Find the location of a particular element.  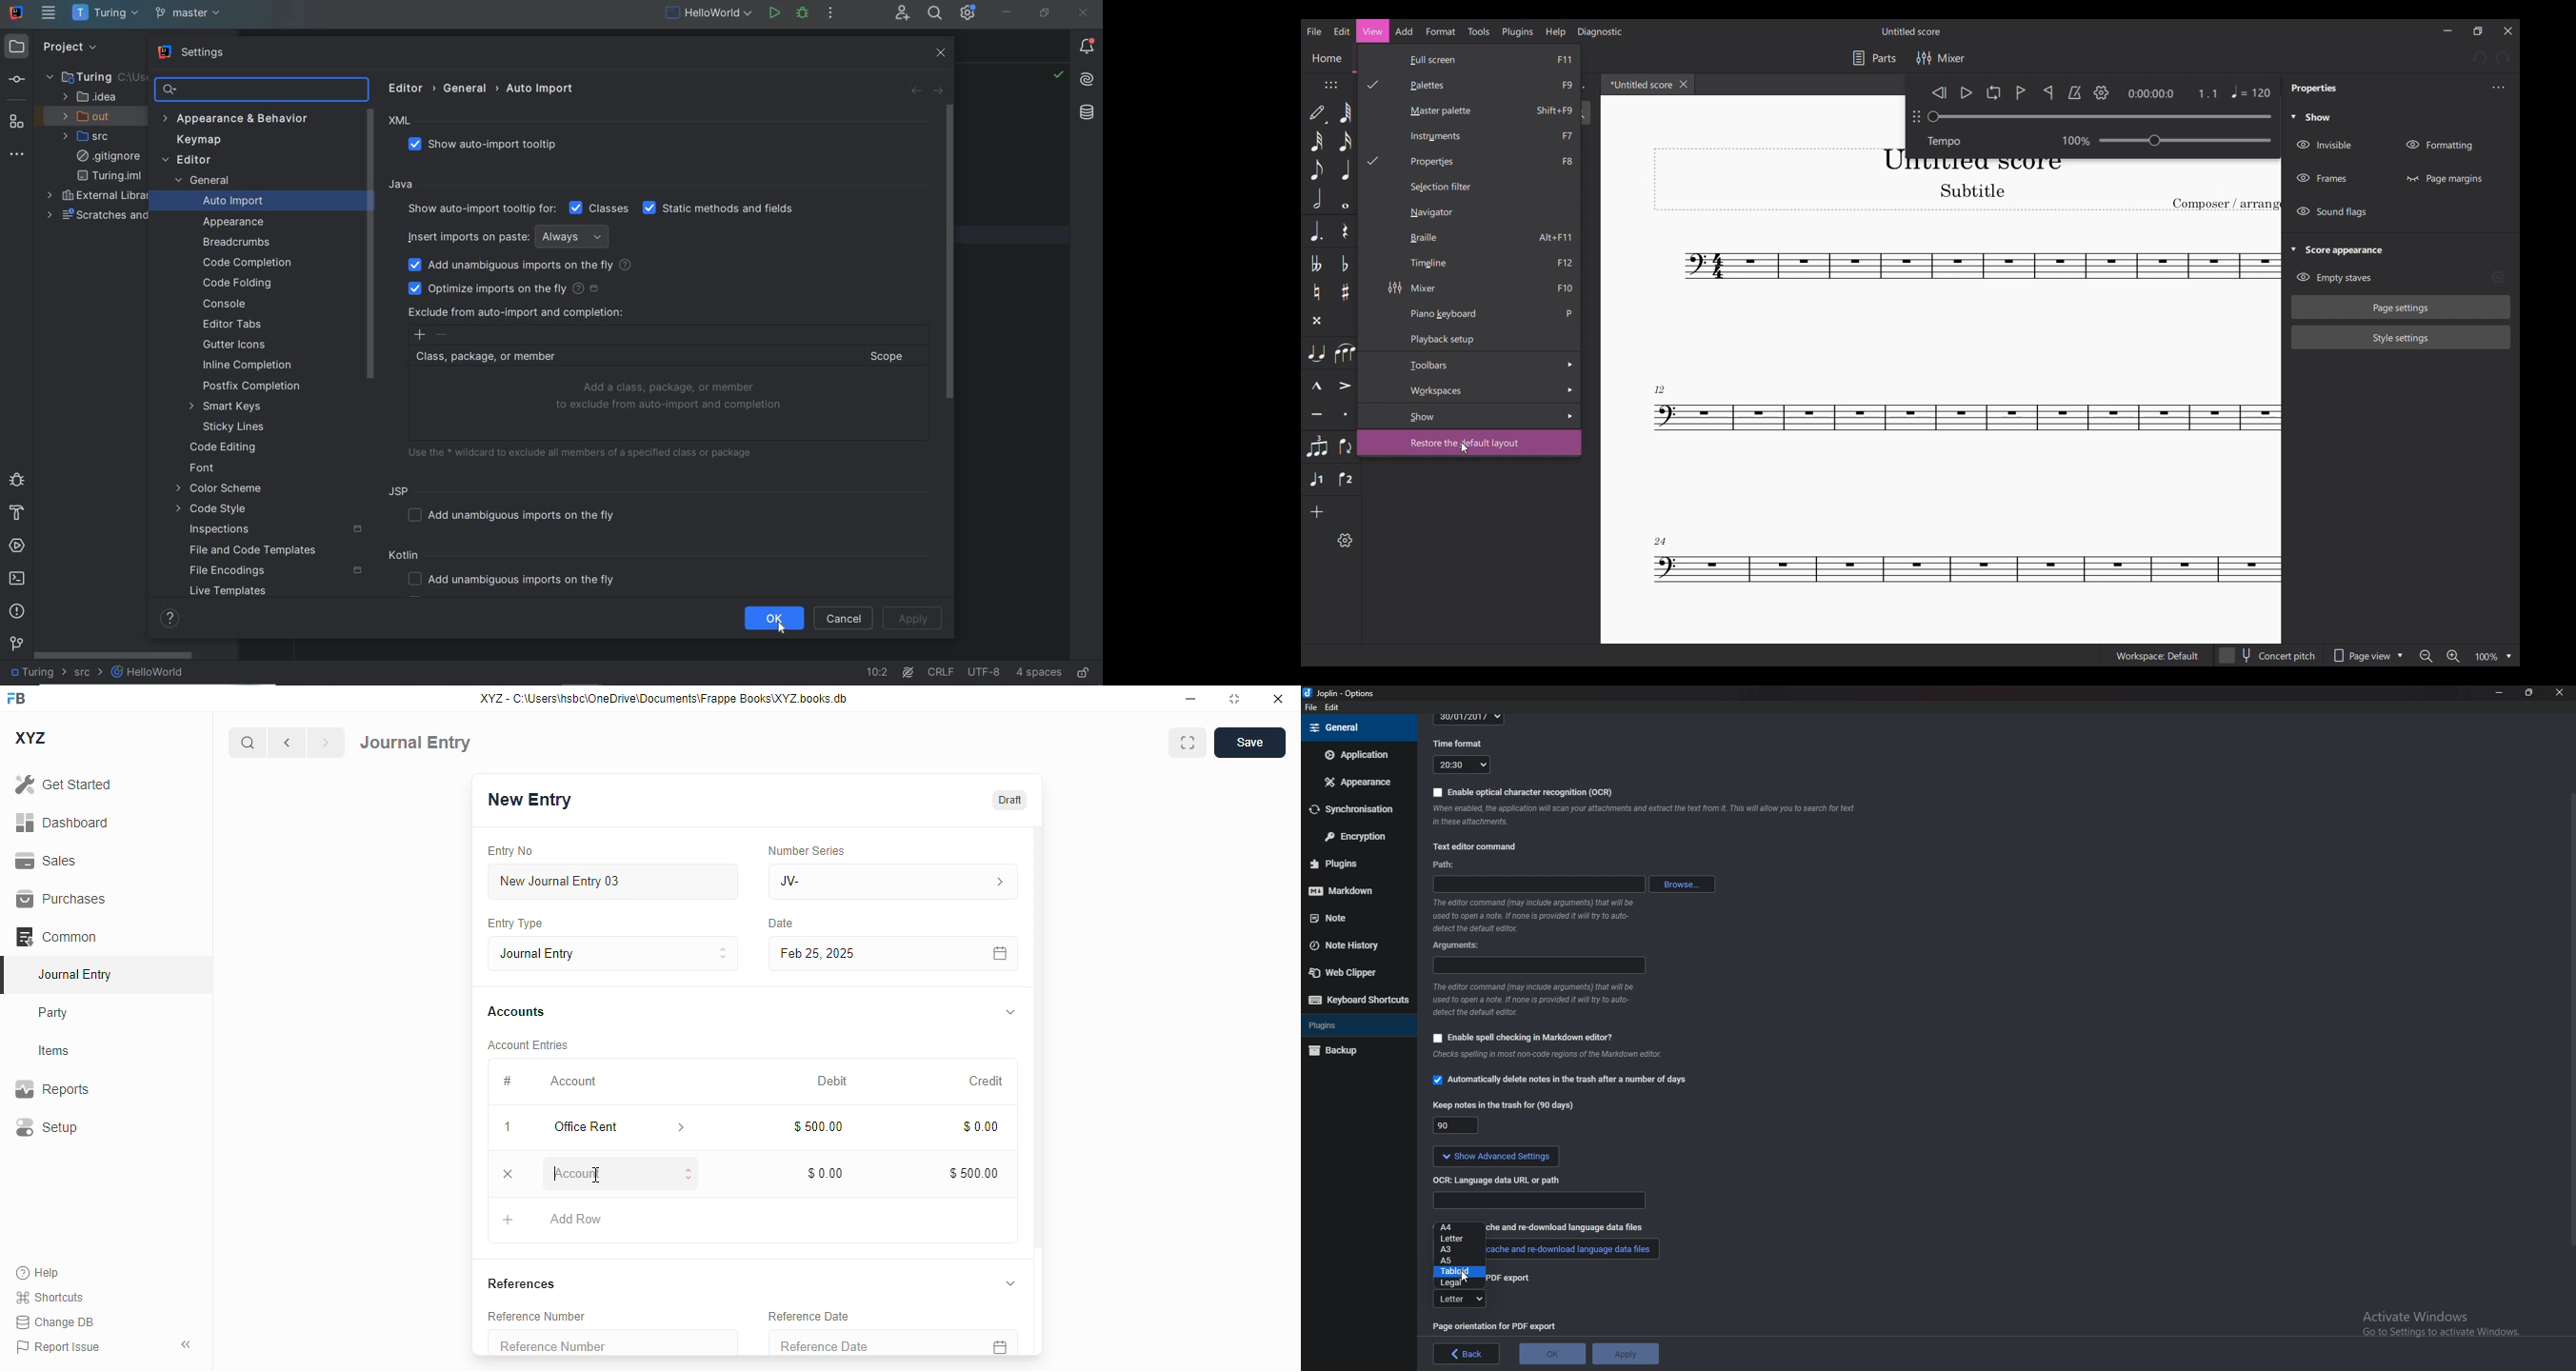

CLOSE is located at coordinates (1082, 13).